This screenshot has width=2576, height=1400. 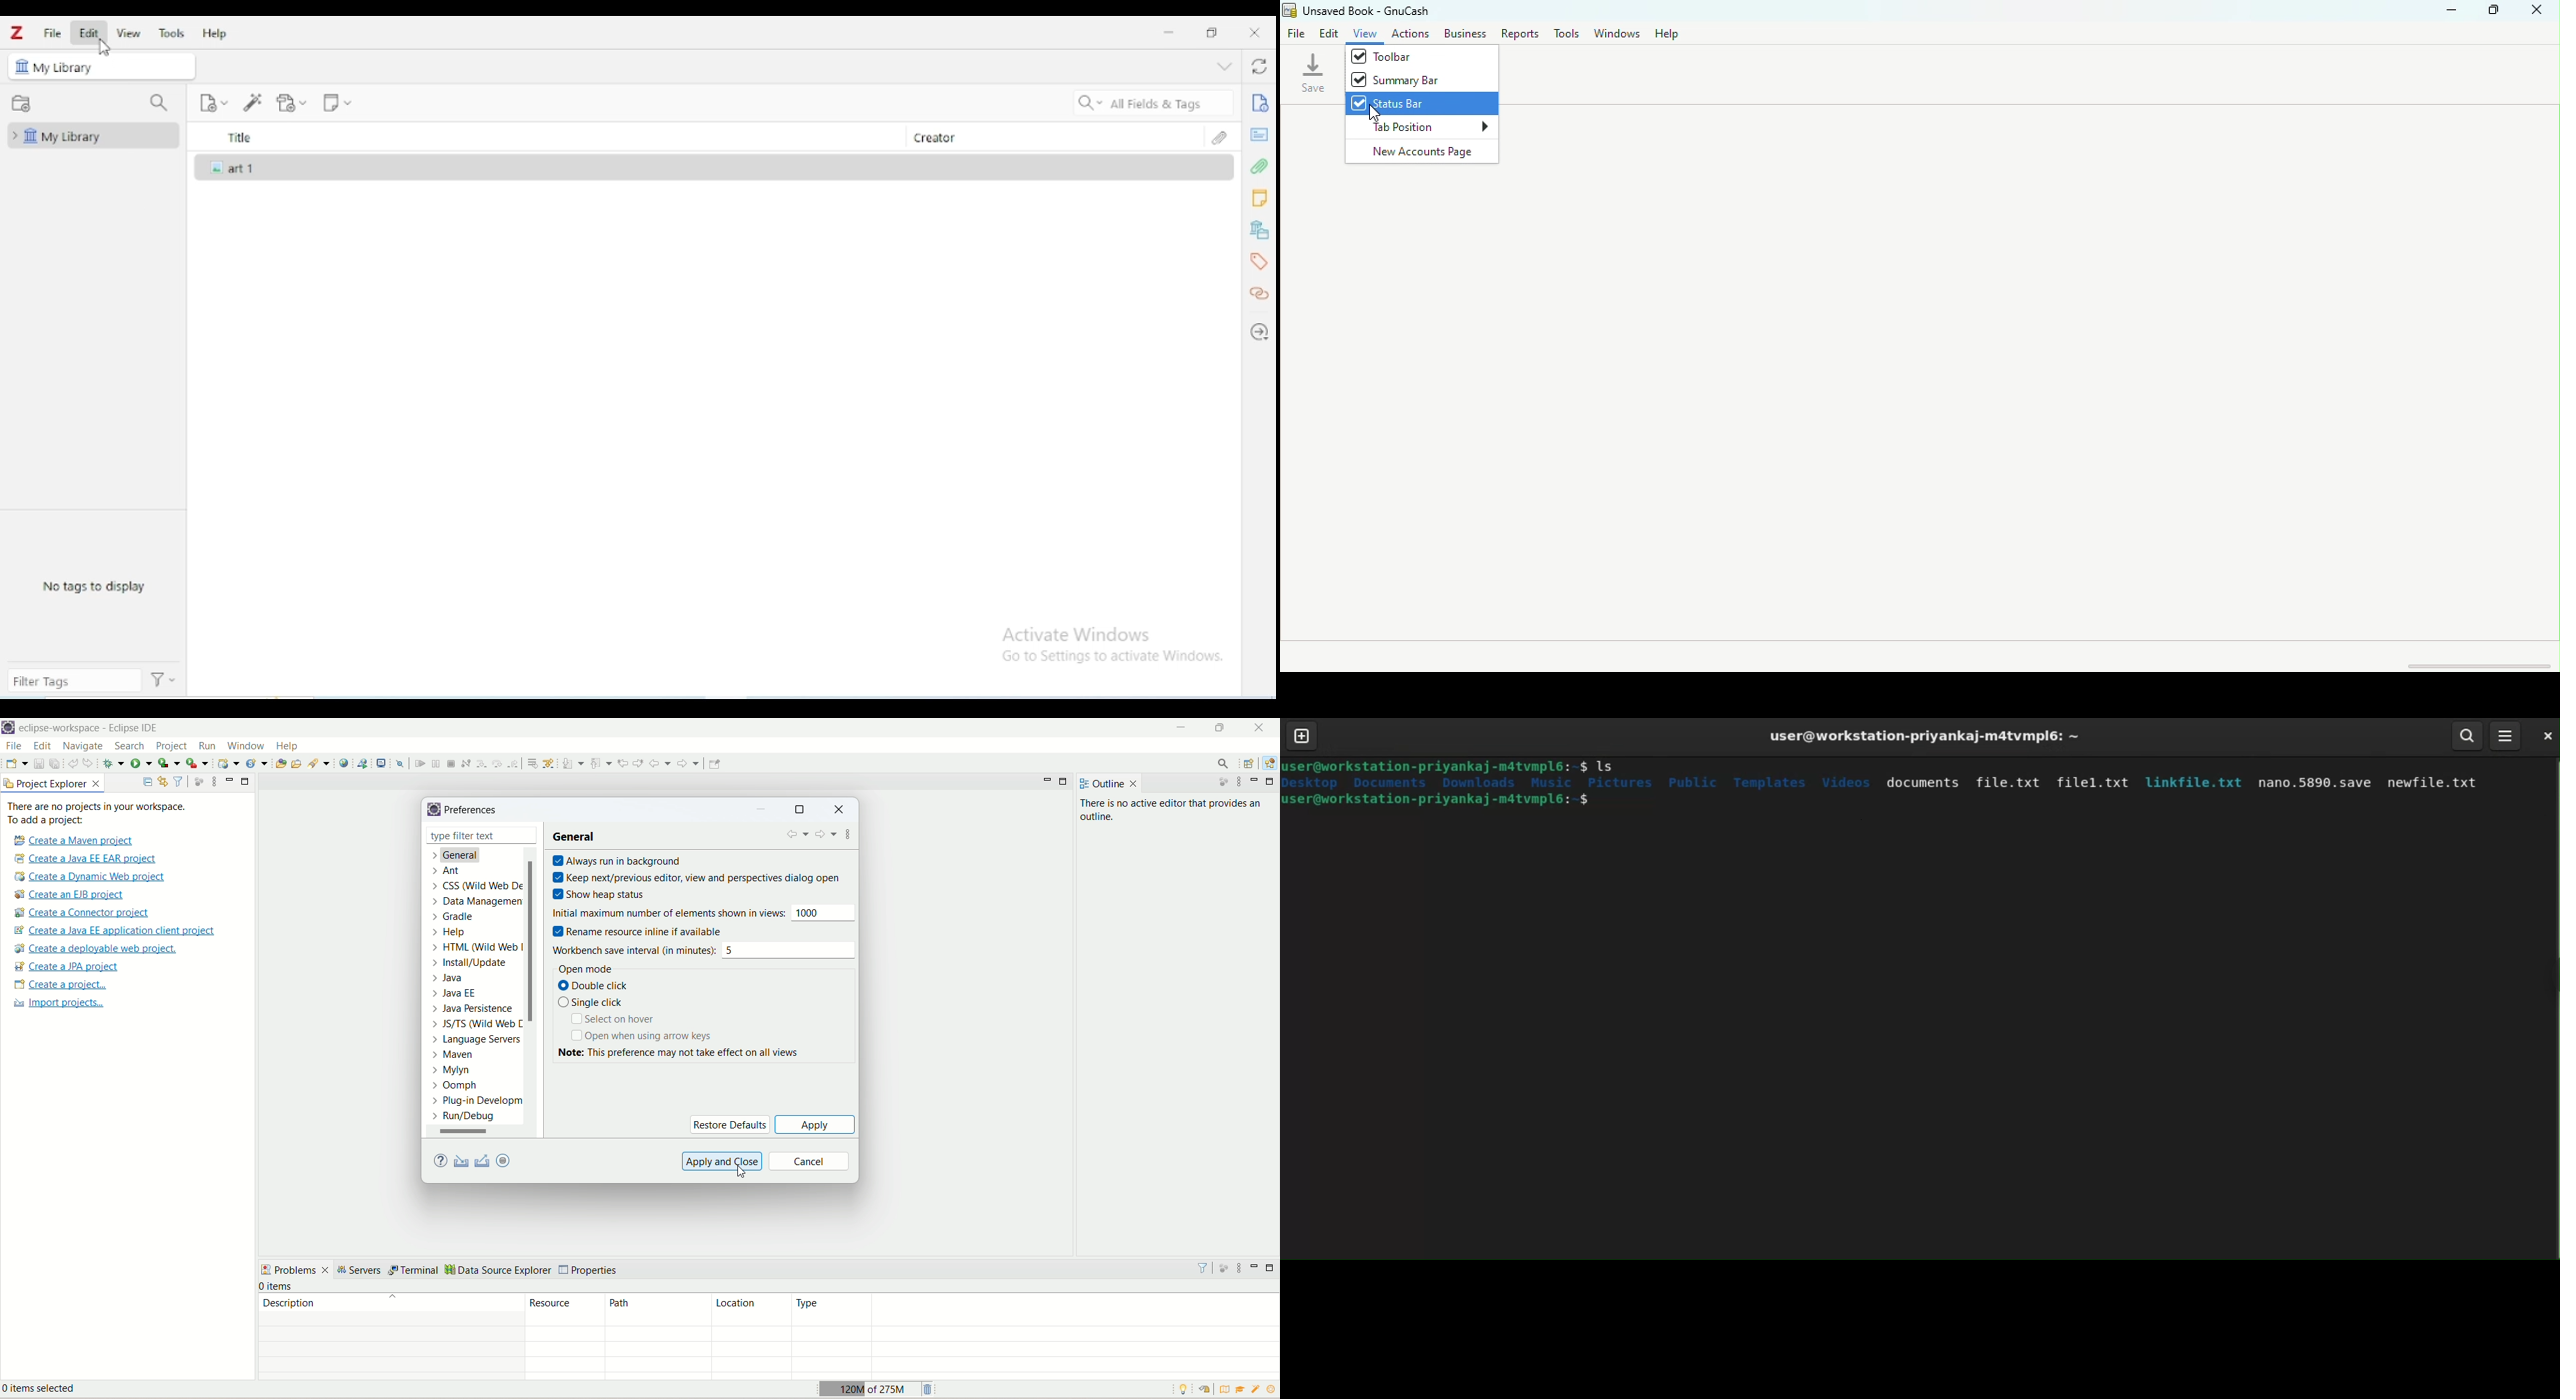 I want to click on previous annotation, so click(x=601, y=763).